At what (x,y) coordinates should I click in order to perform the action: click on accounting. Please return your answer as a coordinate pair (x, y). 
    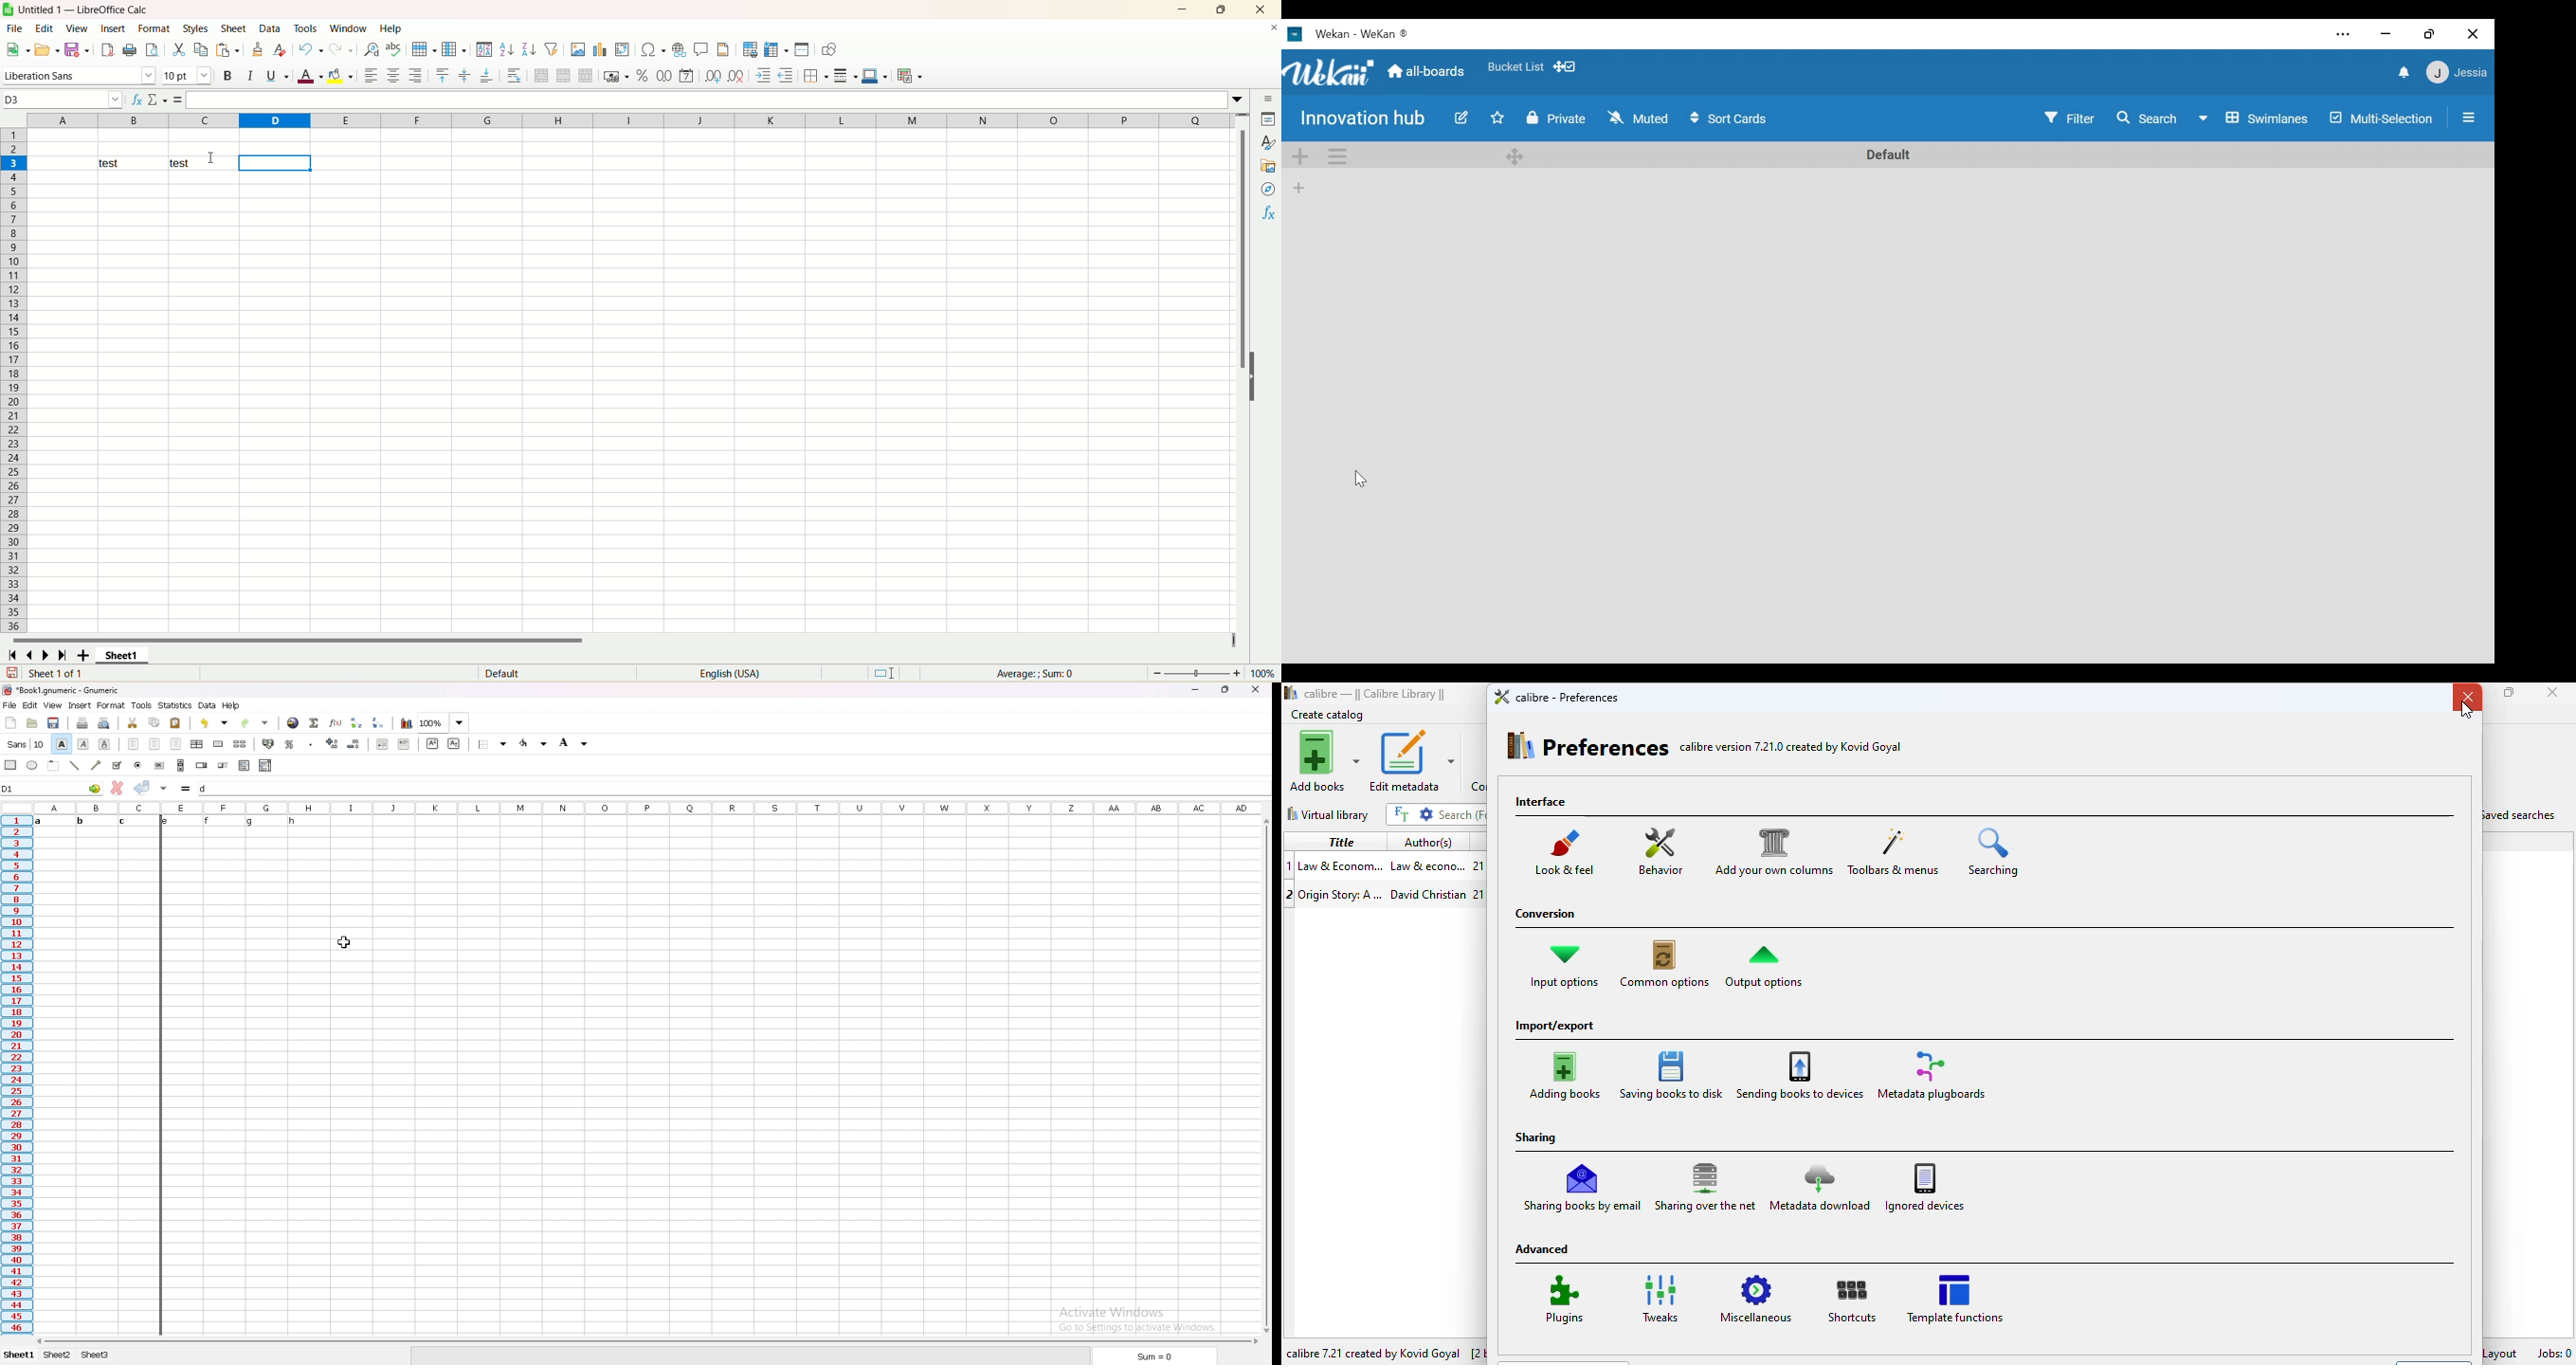
    Looking at the image, I should click on (269, 744).